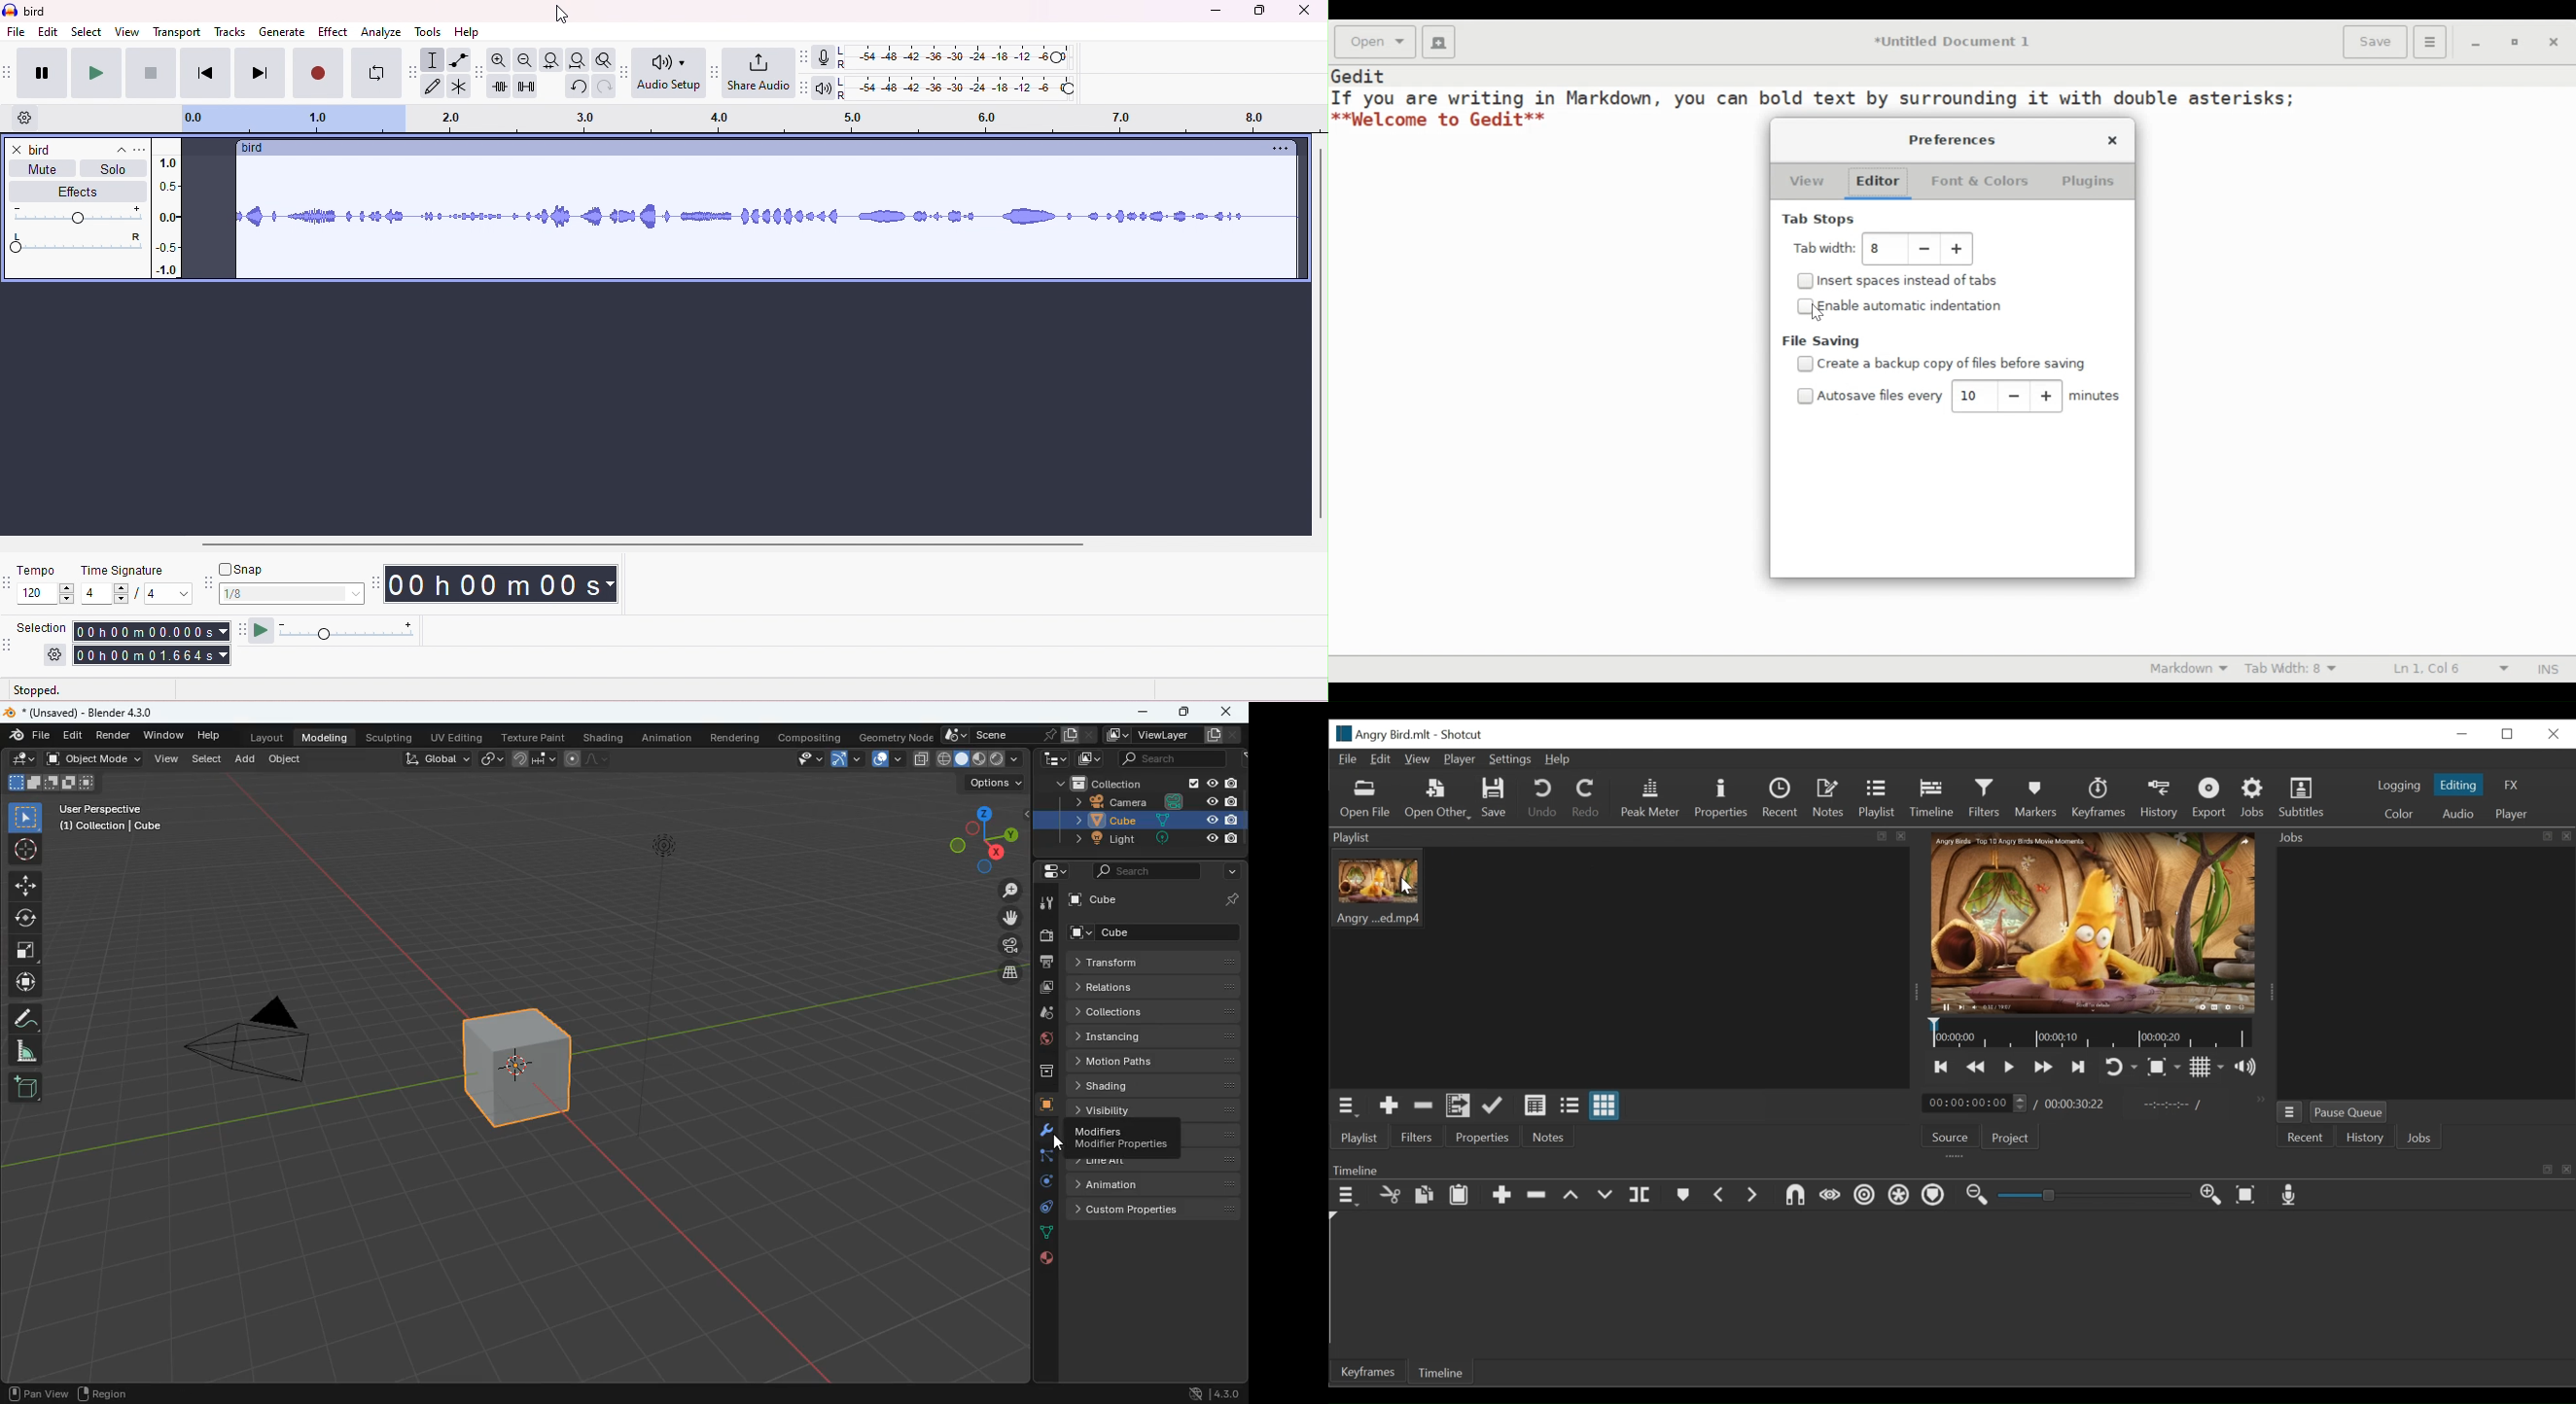 This screenshot has height=1428, width=2576. What do you see at coordinates (1752, 1195) in the screenshot?
I see `next marker` at bounding box center [1752, 1195].